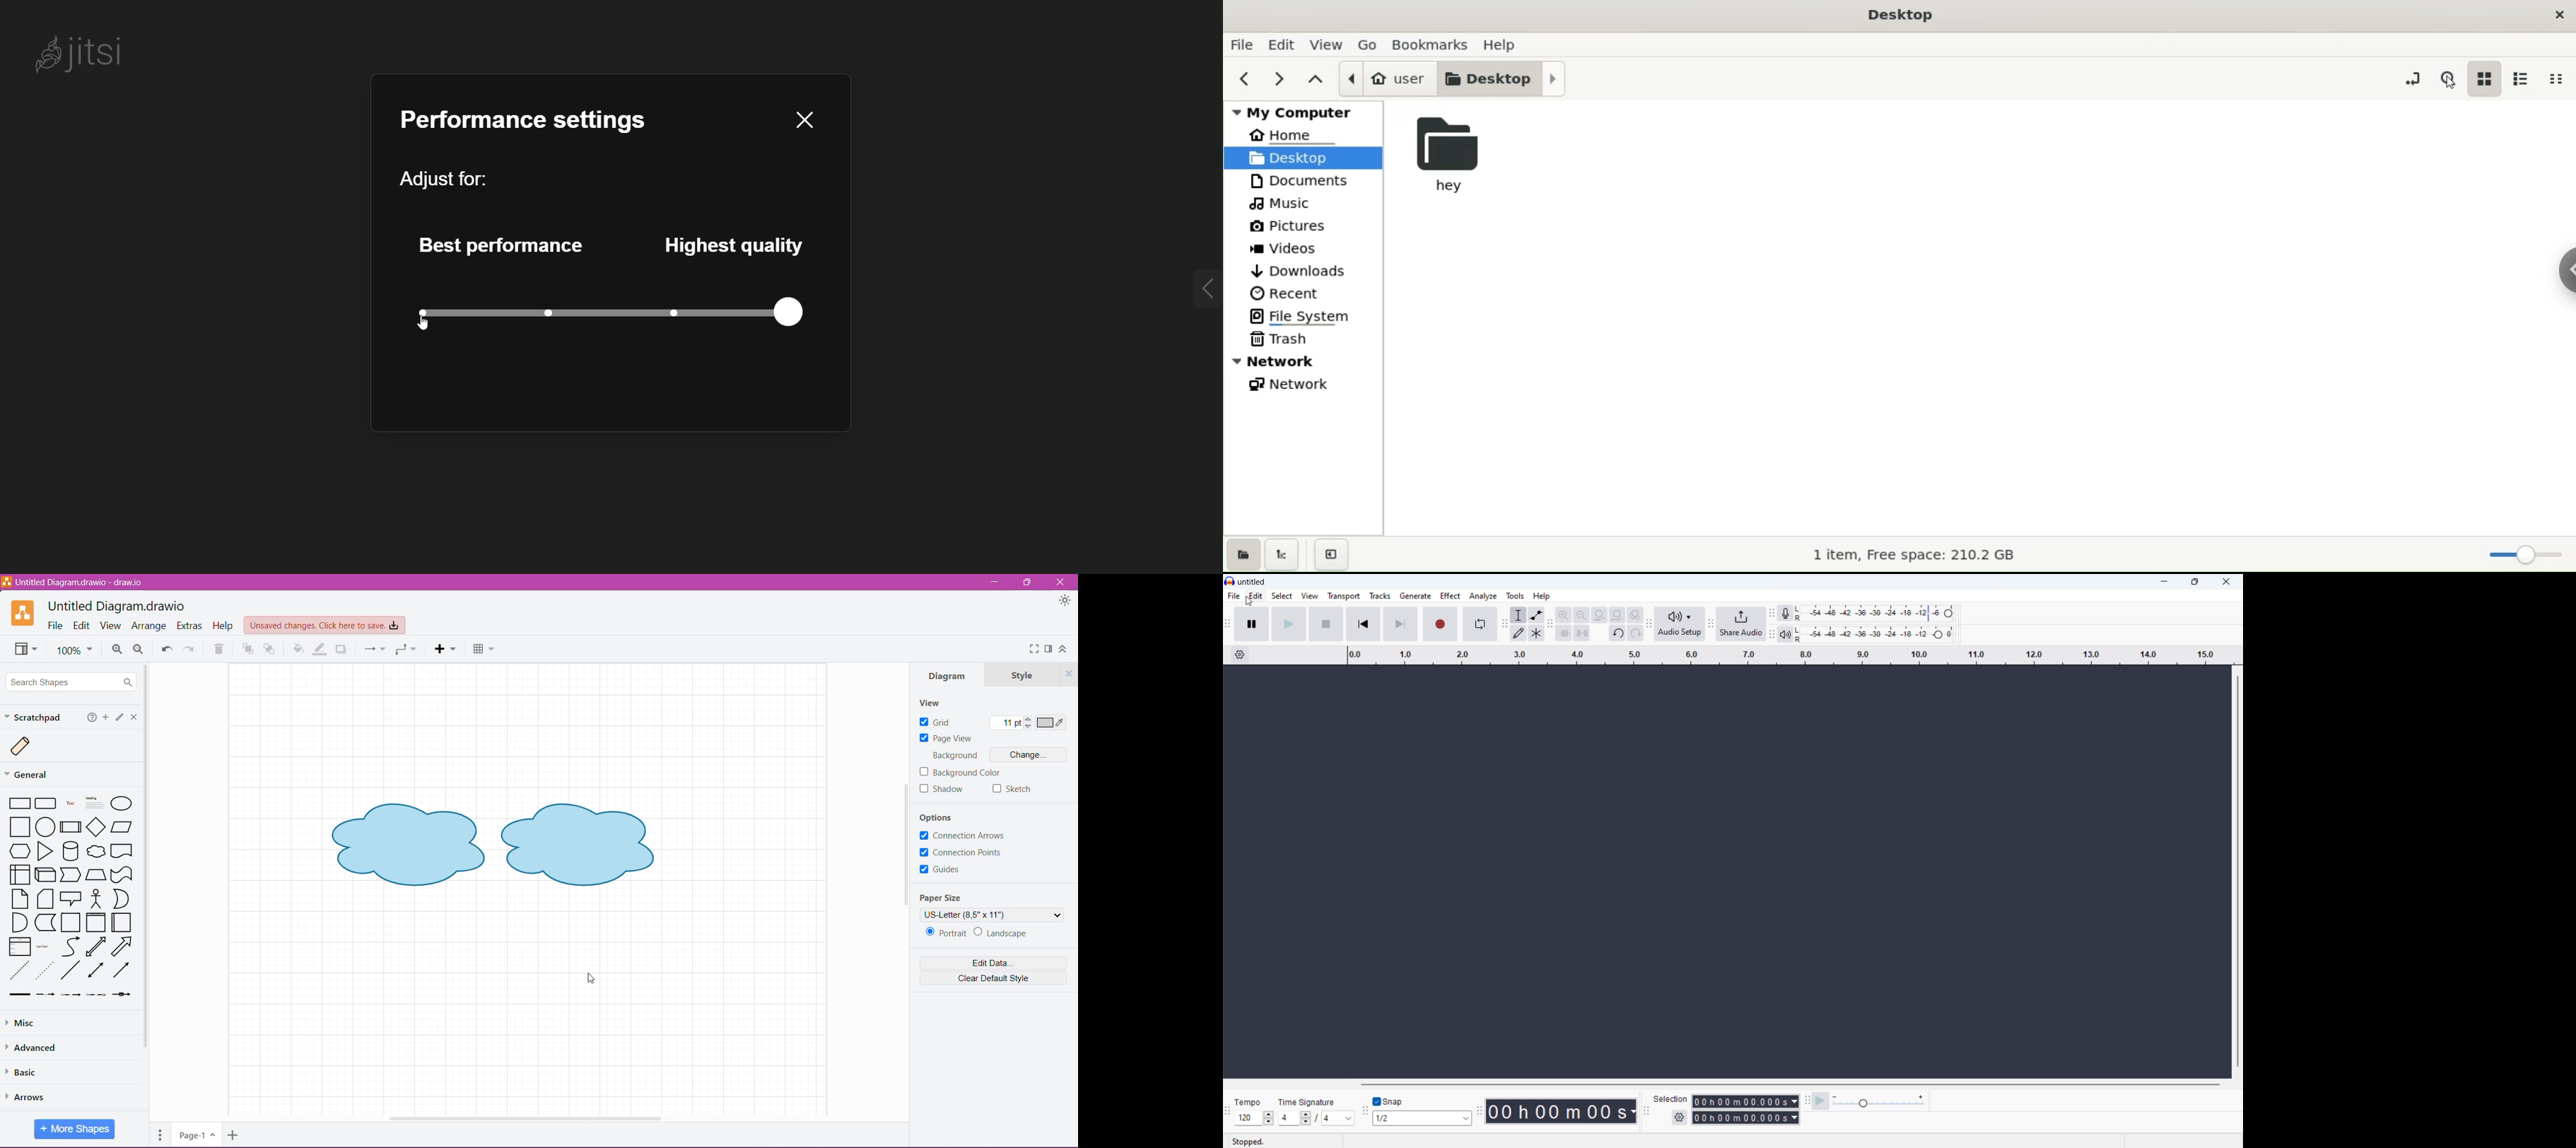  What do you see at coordinates (160, 1135) in the screenshot?
I see `Pages` at bounding box center [160, 1135].